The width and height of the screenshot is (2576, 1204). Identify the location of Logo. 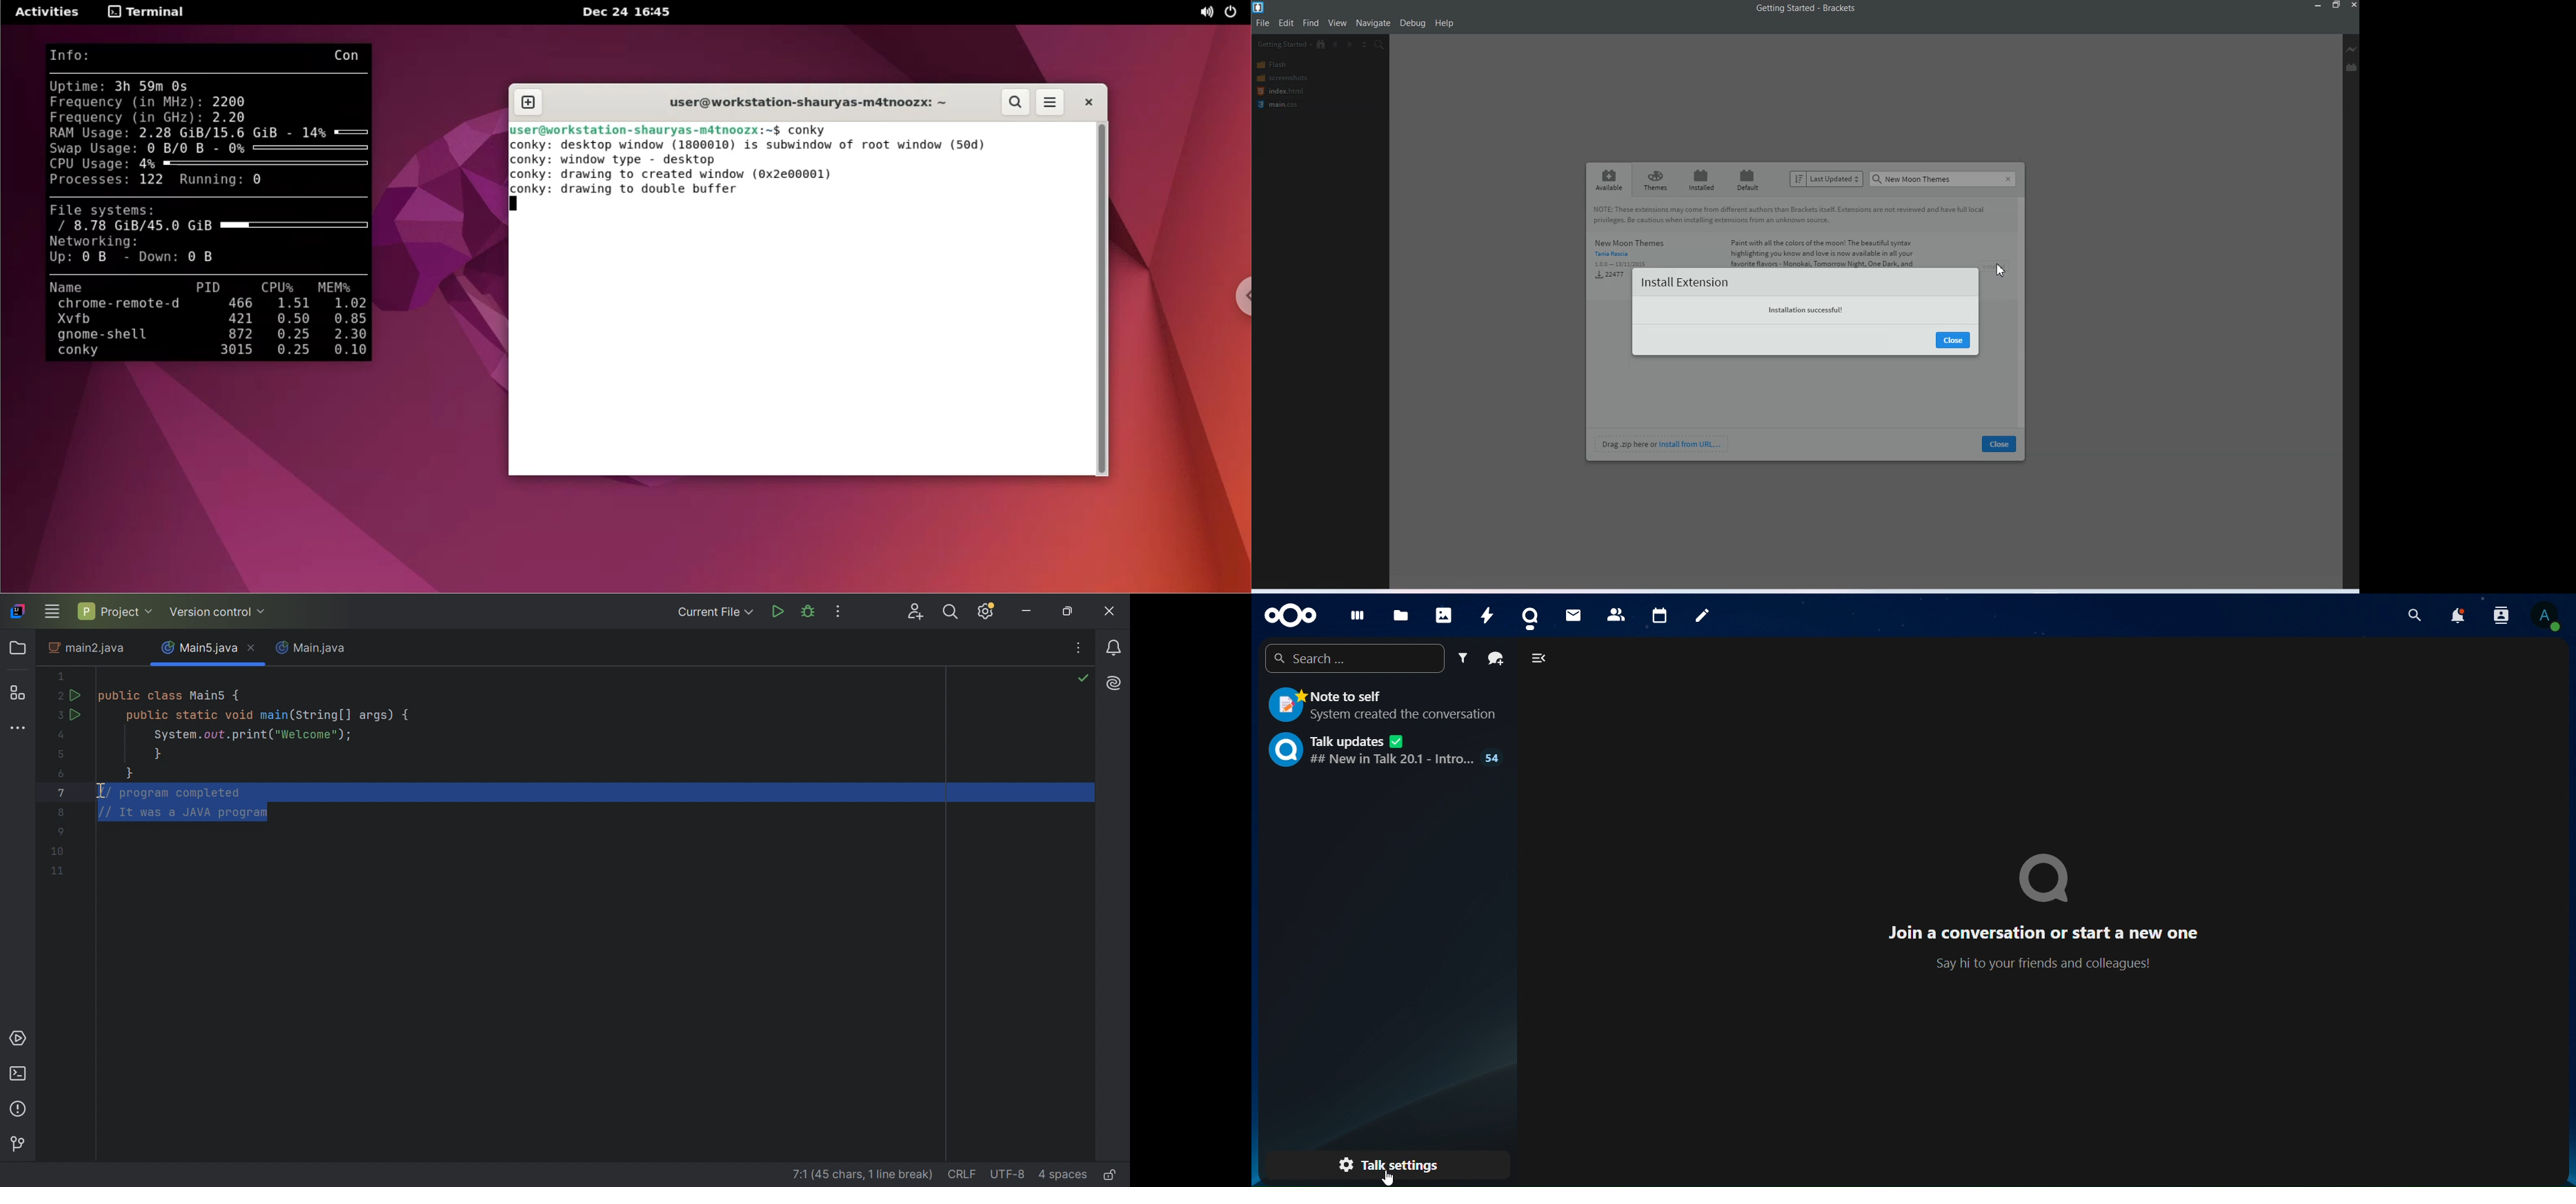
(1260, 8).